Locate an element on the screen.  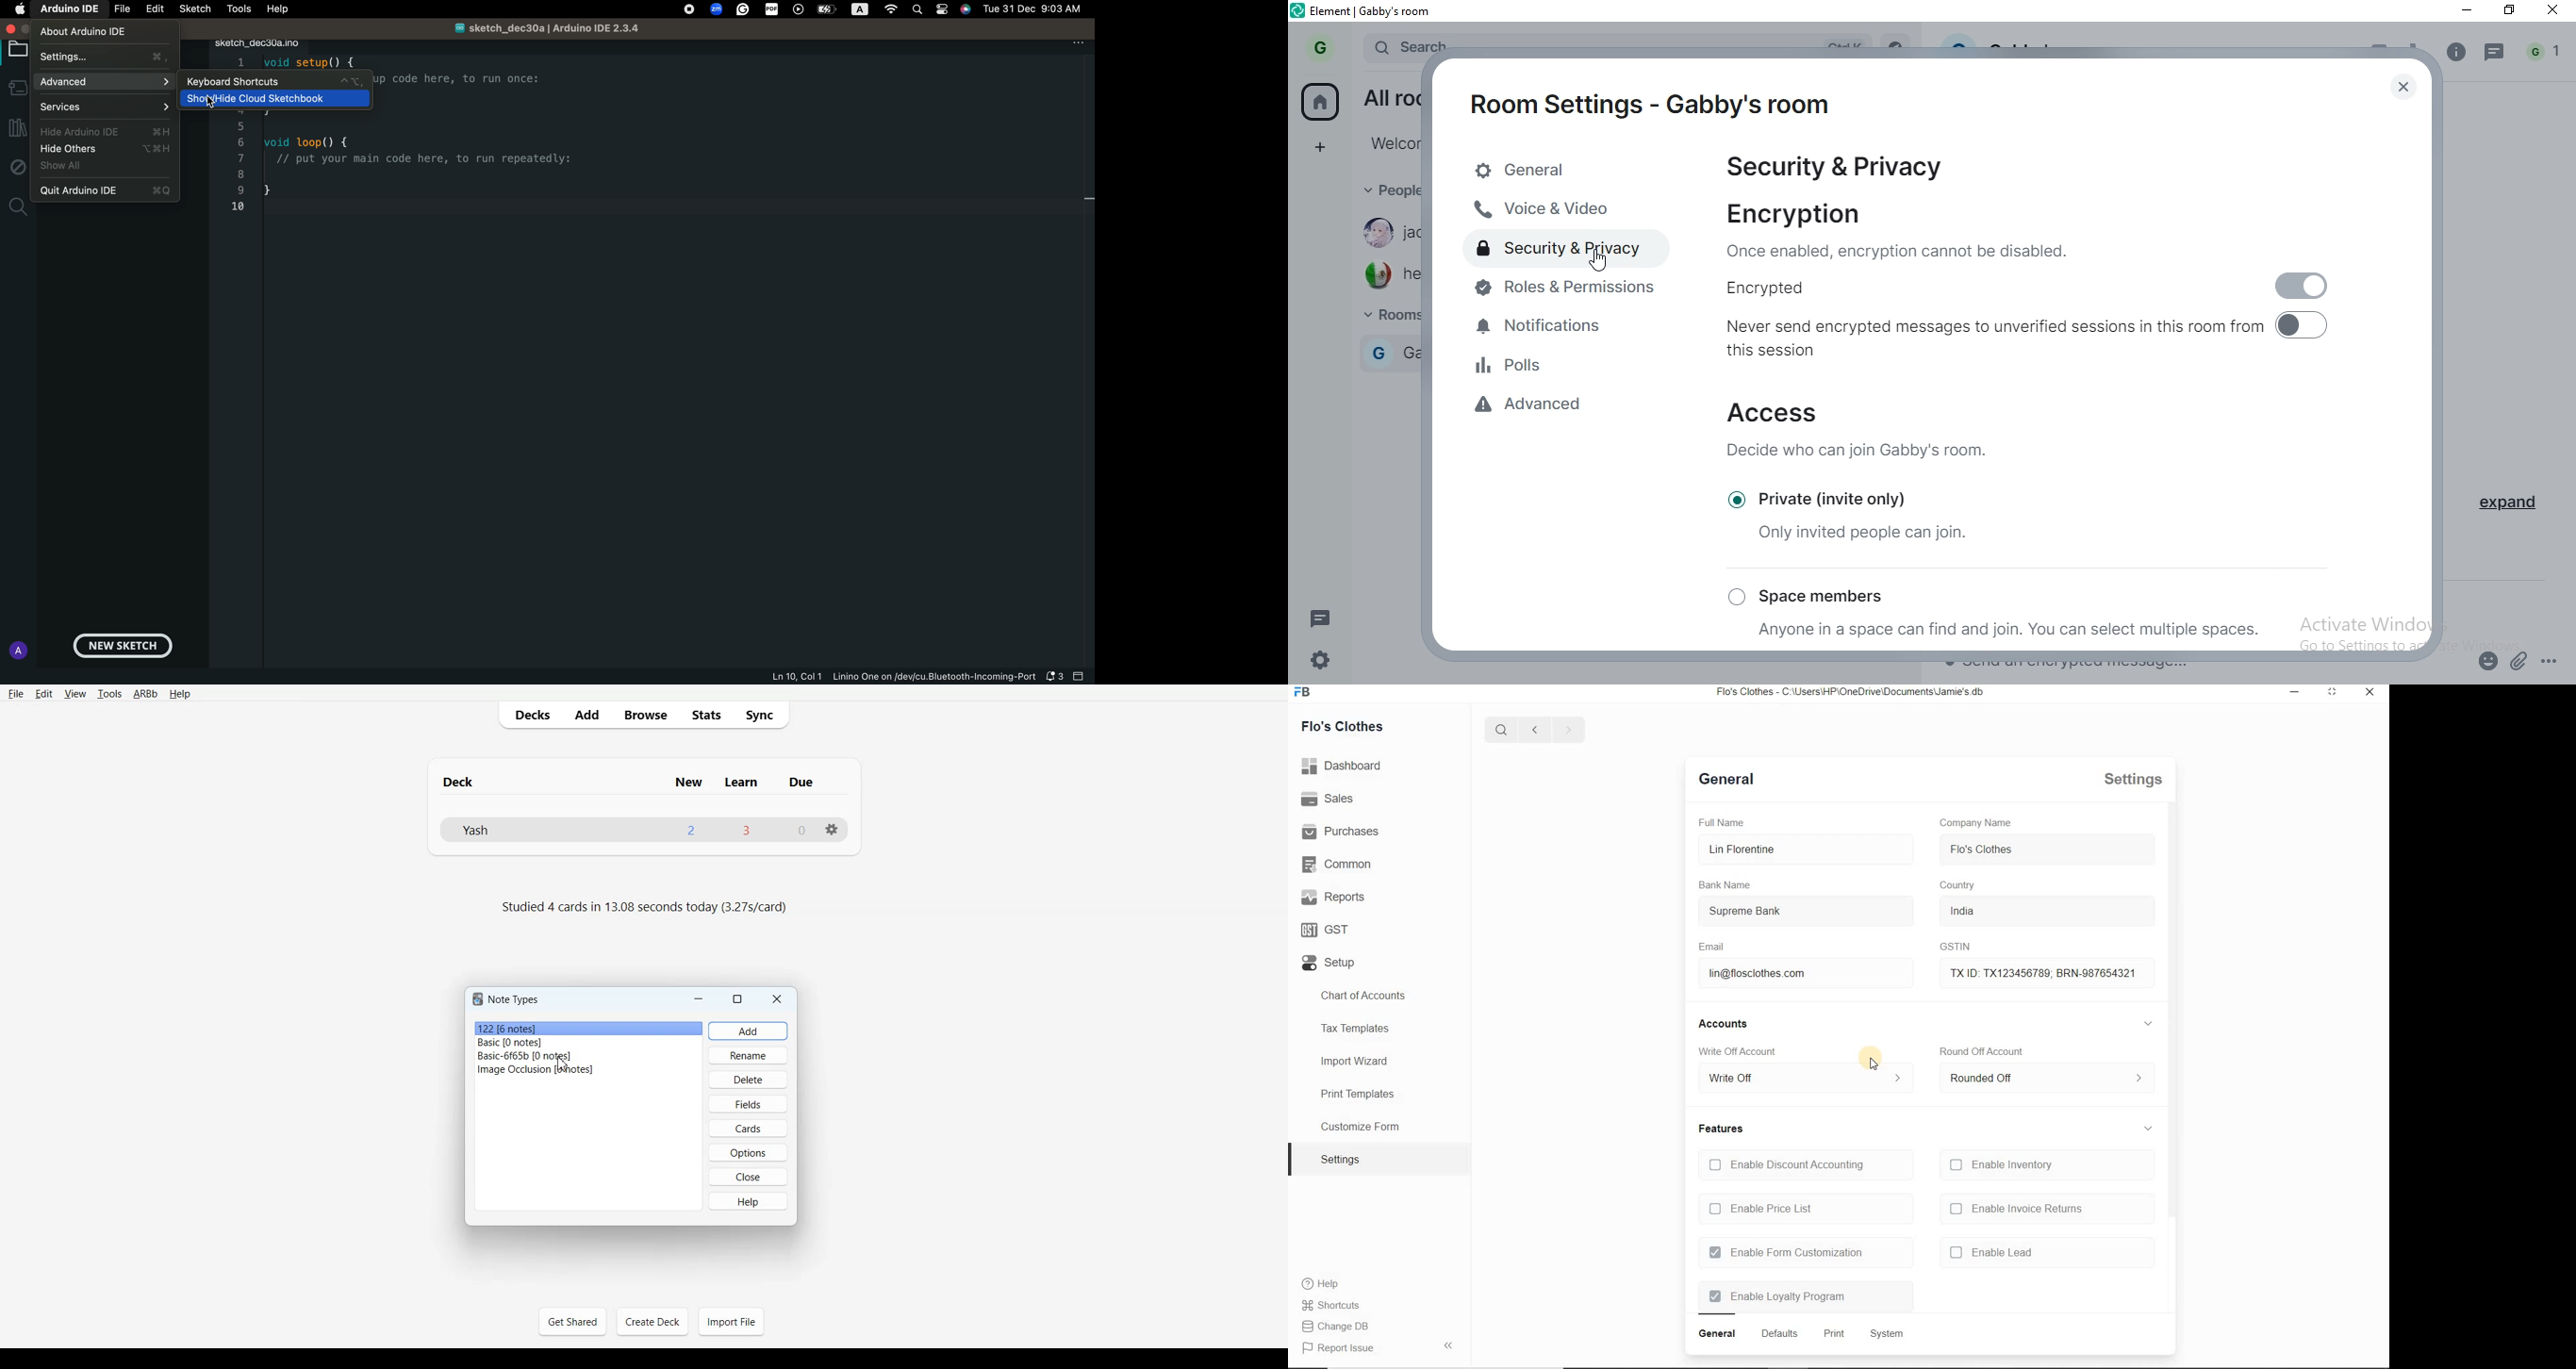
Close is located at coordinates (2370, 691).